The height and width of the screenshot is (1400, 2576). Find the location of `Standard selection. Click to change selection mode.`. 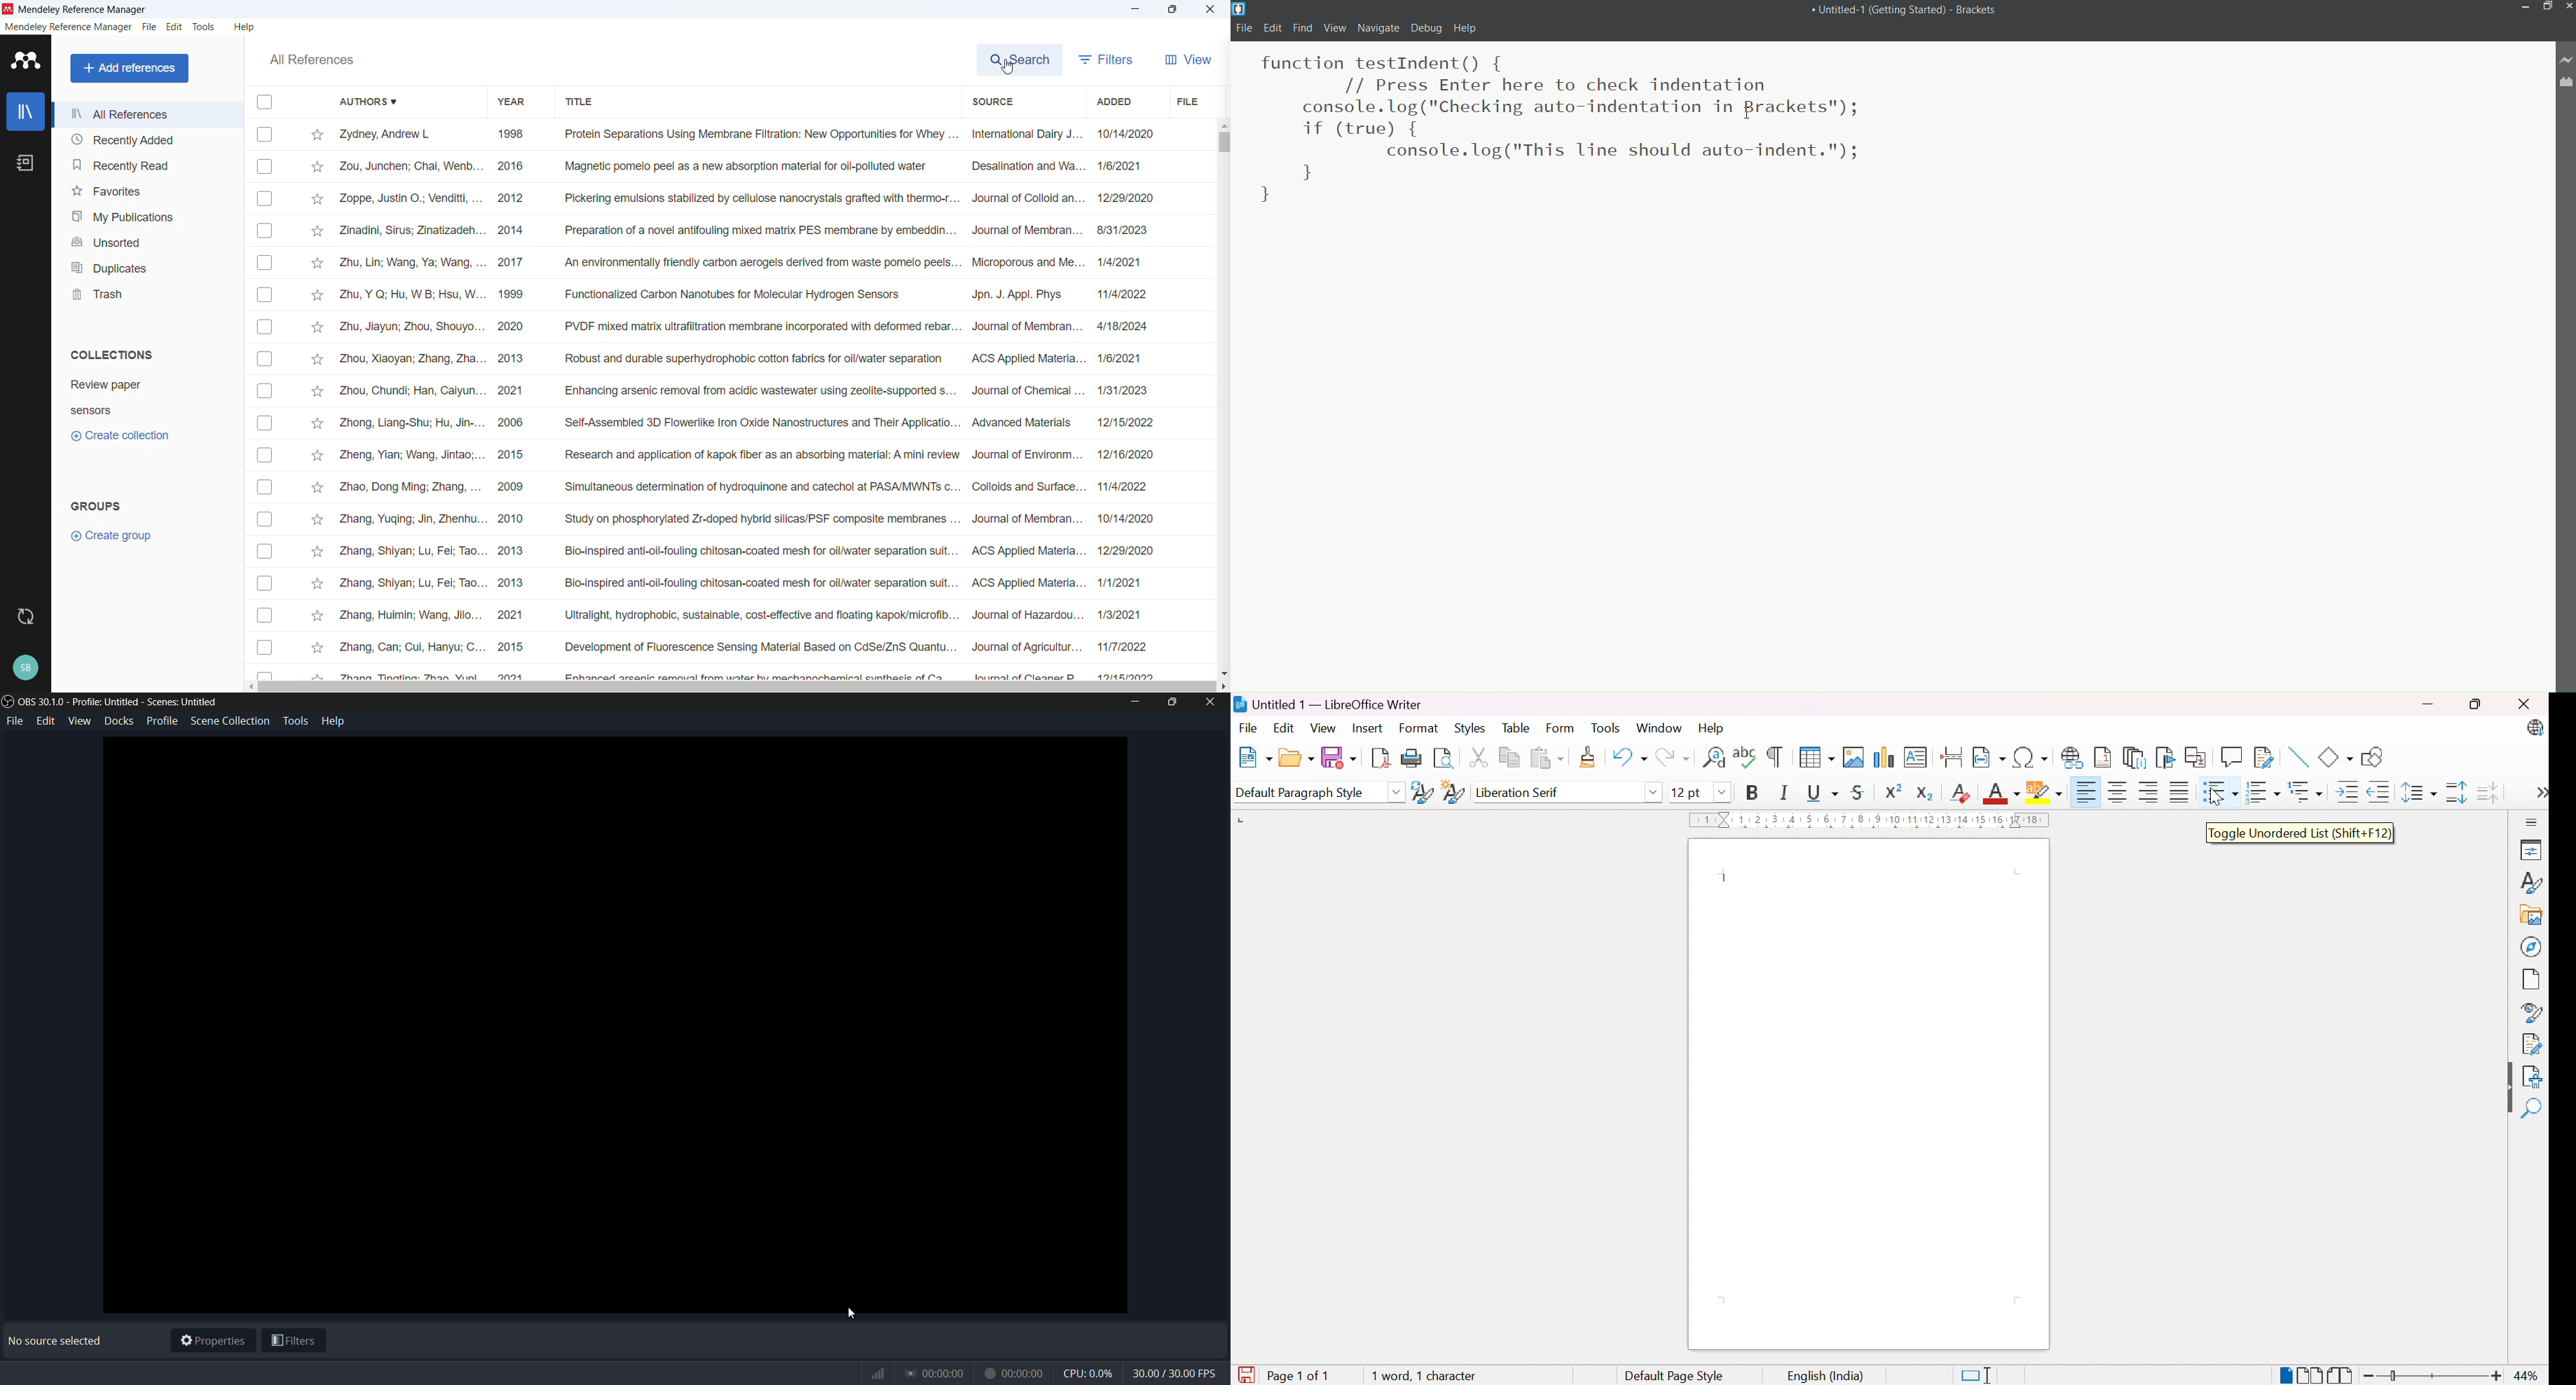

Standard selection. Click to change selection mode. is located at coordinates (1979, 1375).